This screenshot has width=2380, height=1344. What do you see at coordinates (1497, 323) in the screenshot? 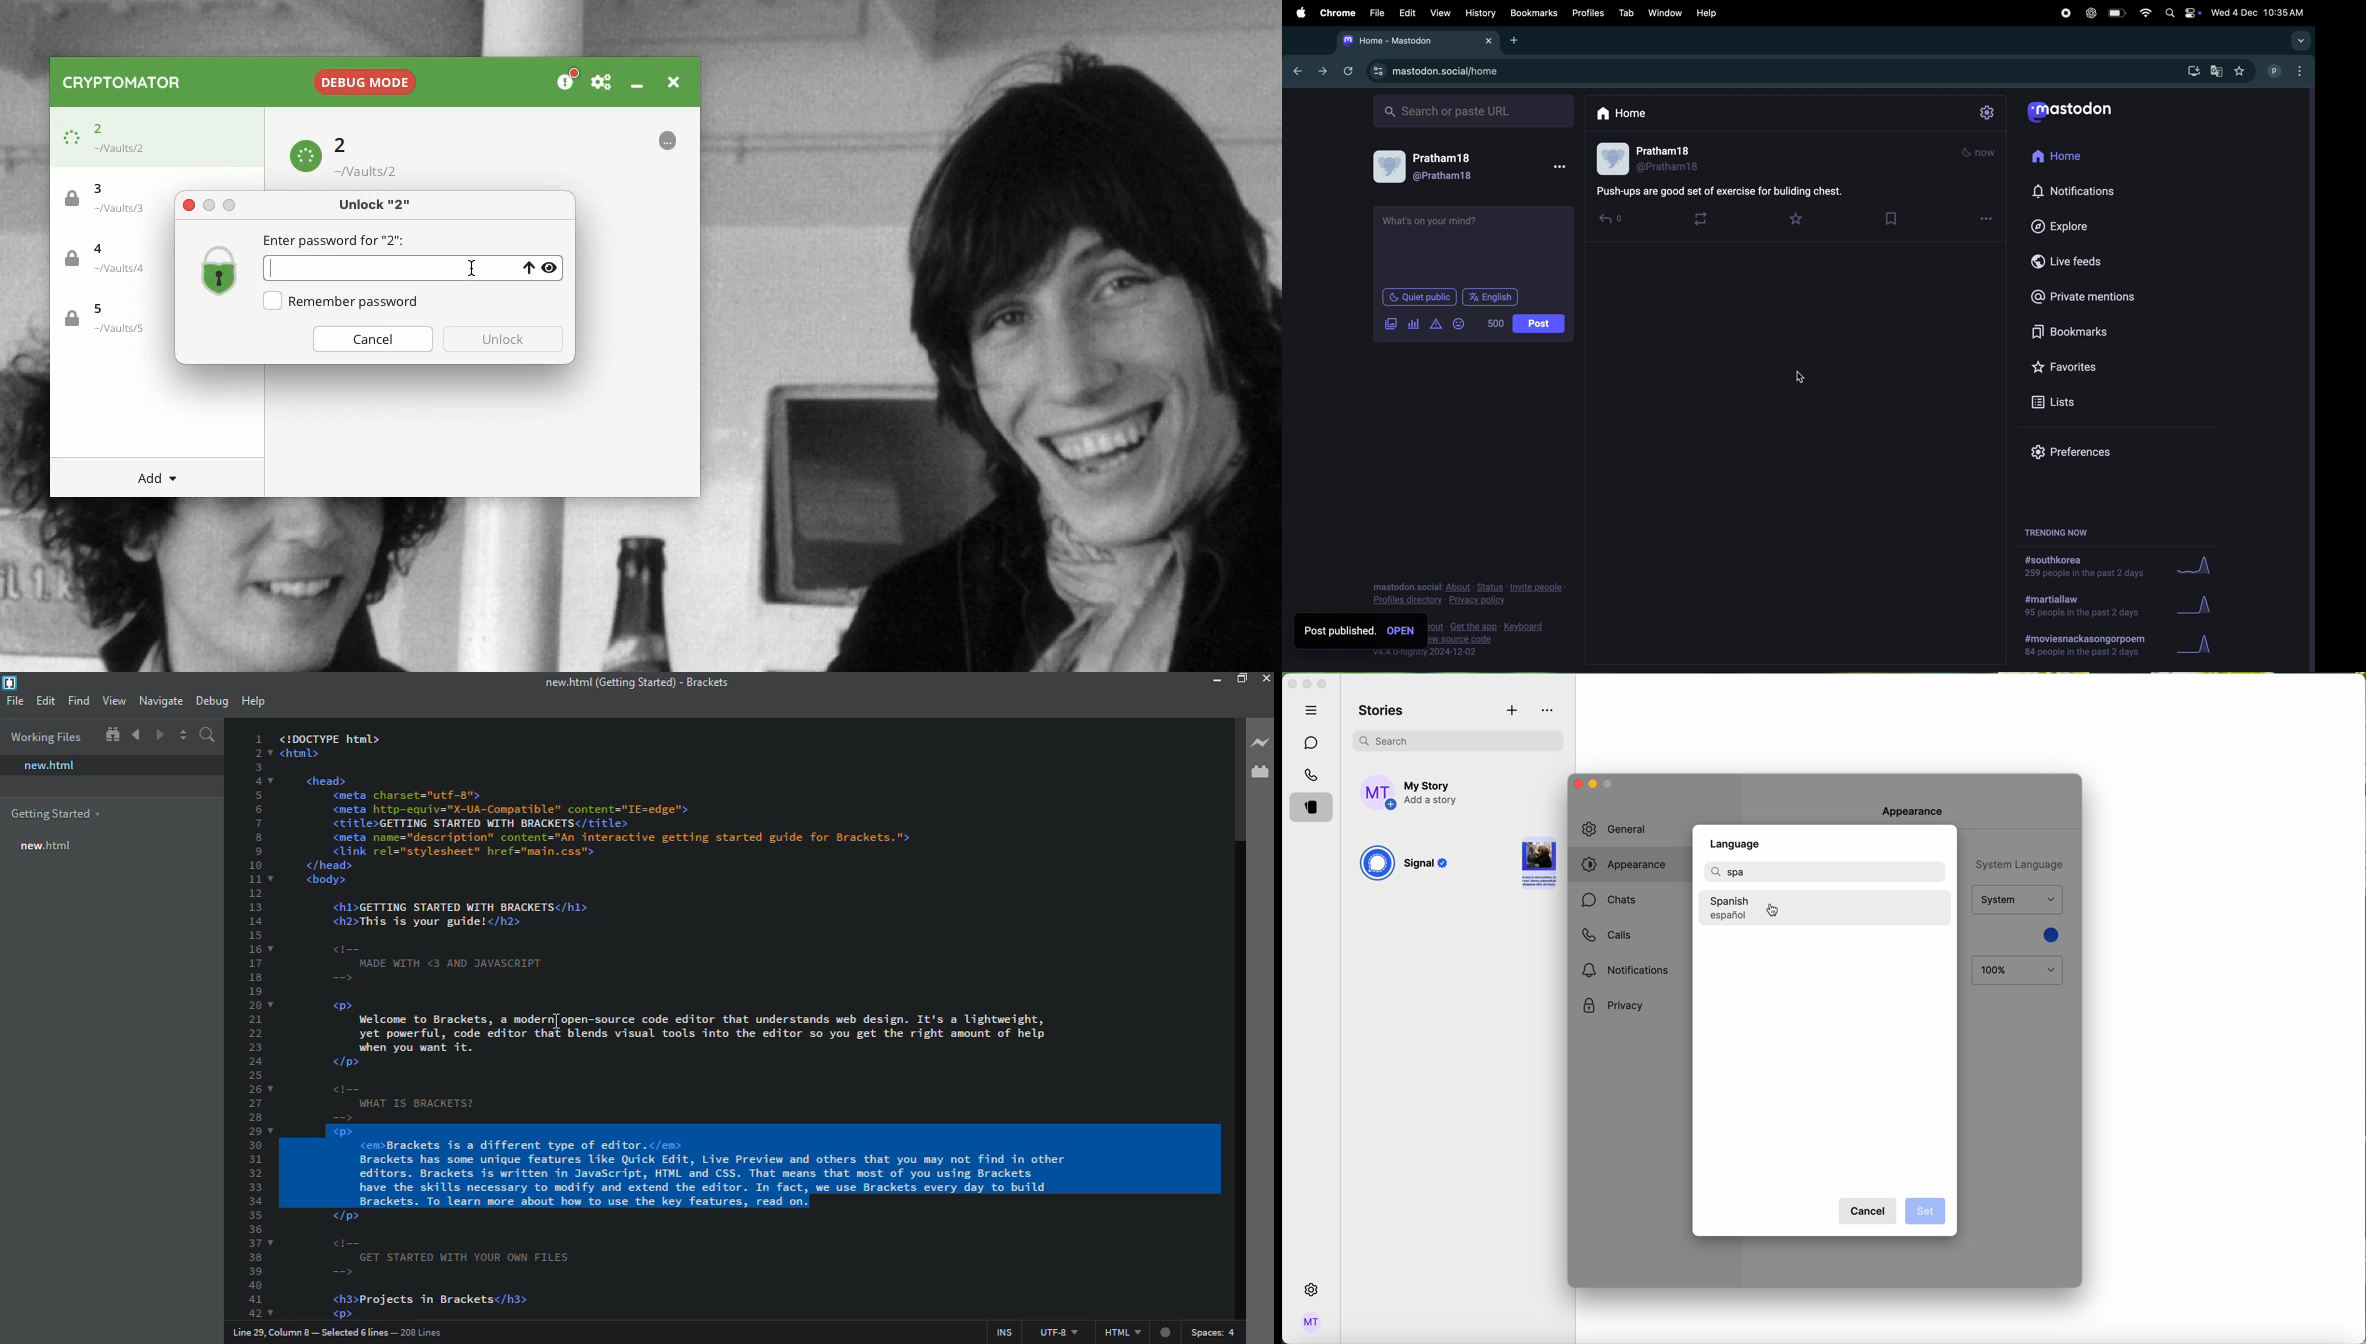
I see `500 words` at bounding box center [1497, 323].